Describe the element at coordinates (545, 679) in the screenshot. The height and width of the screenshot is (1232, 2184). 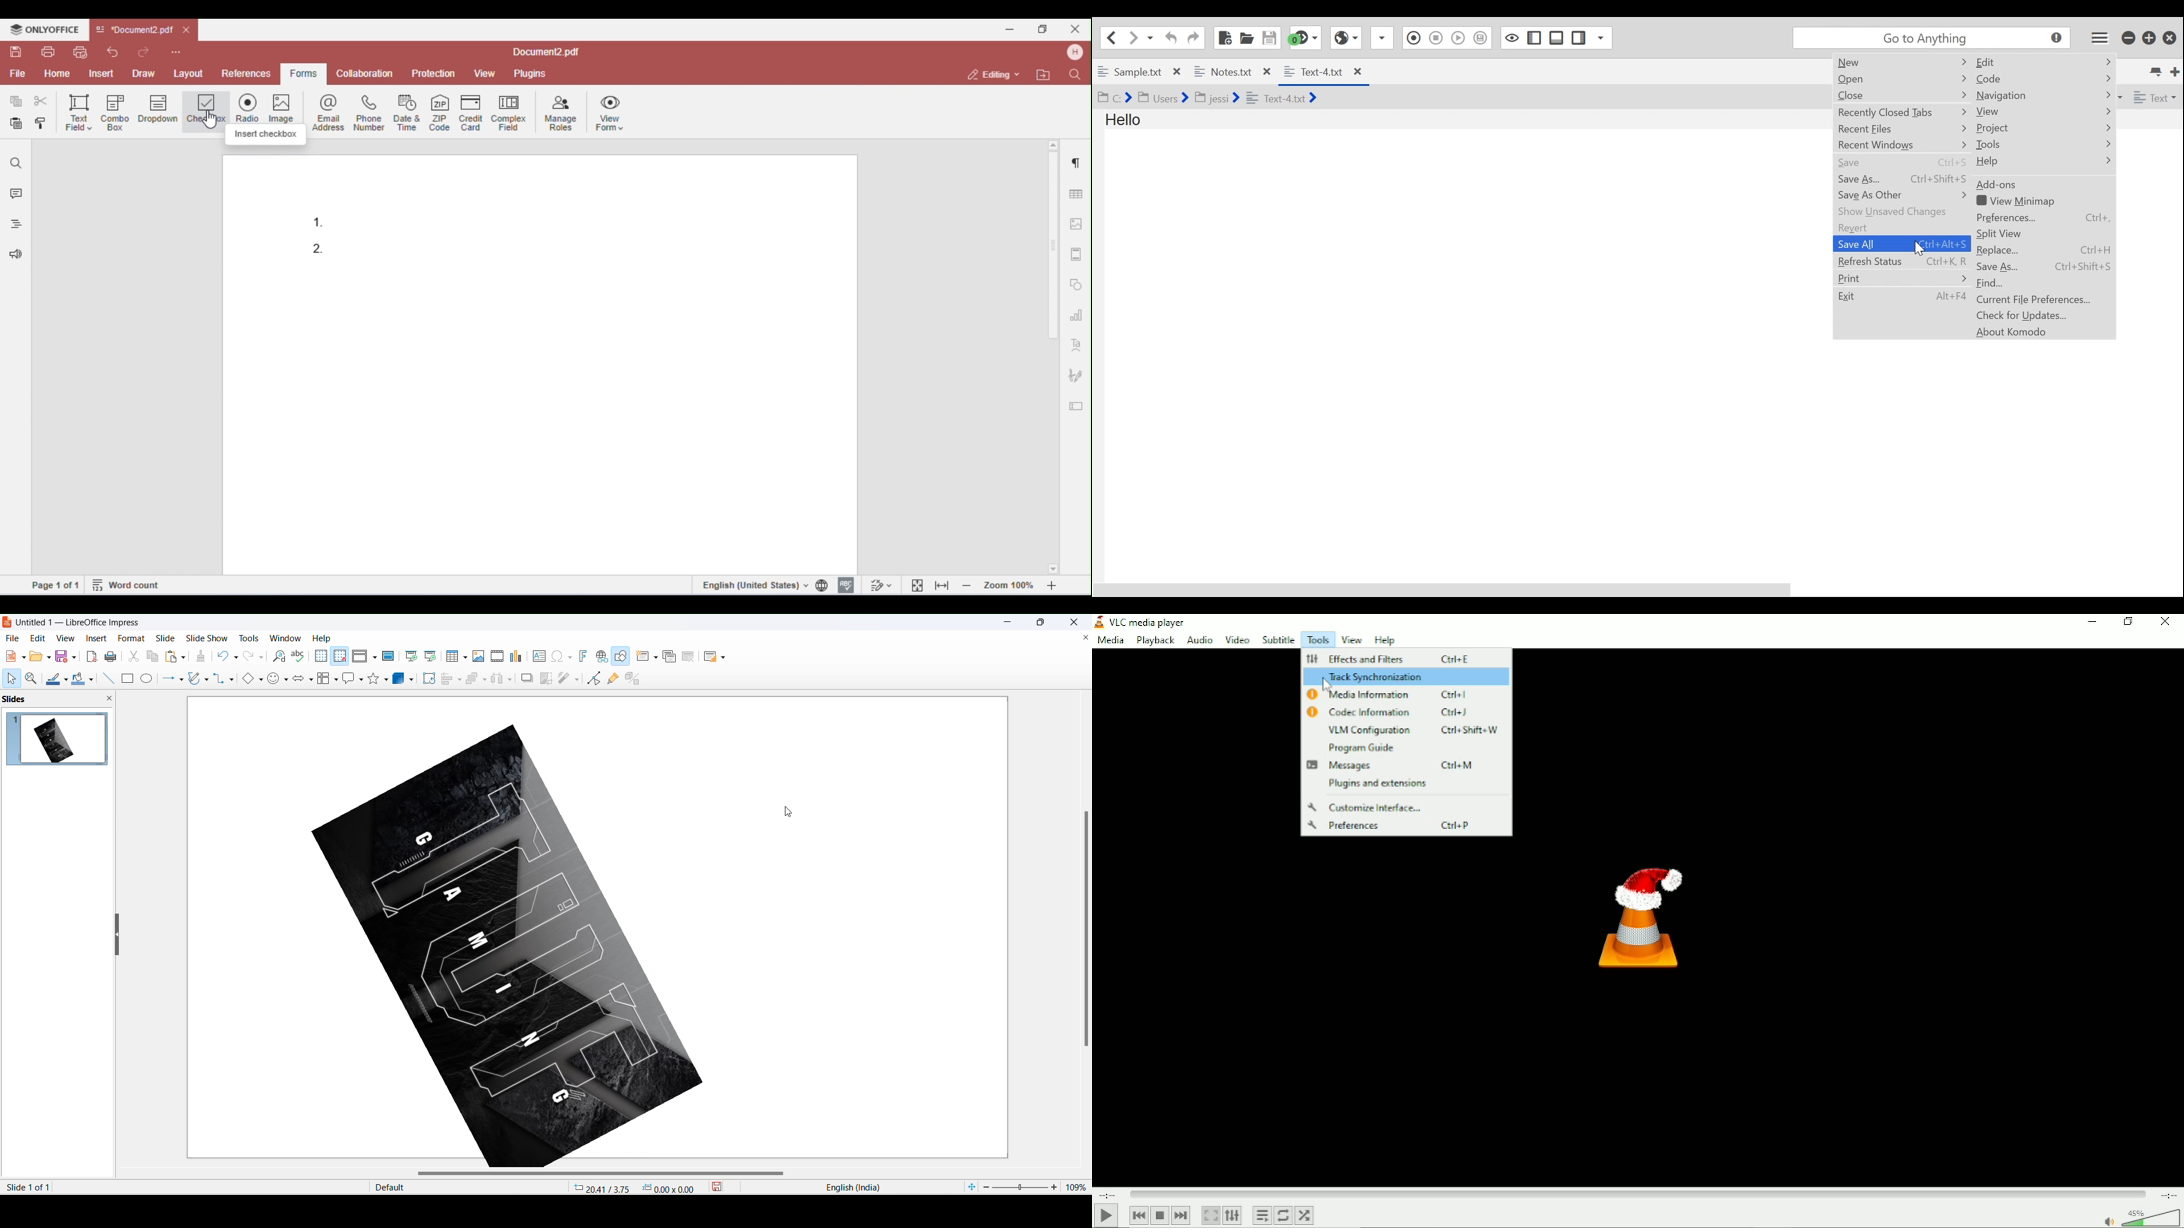
I see `crop image` at that location.